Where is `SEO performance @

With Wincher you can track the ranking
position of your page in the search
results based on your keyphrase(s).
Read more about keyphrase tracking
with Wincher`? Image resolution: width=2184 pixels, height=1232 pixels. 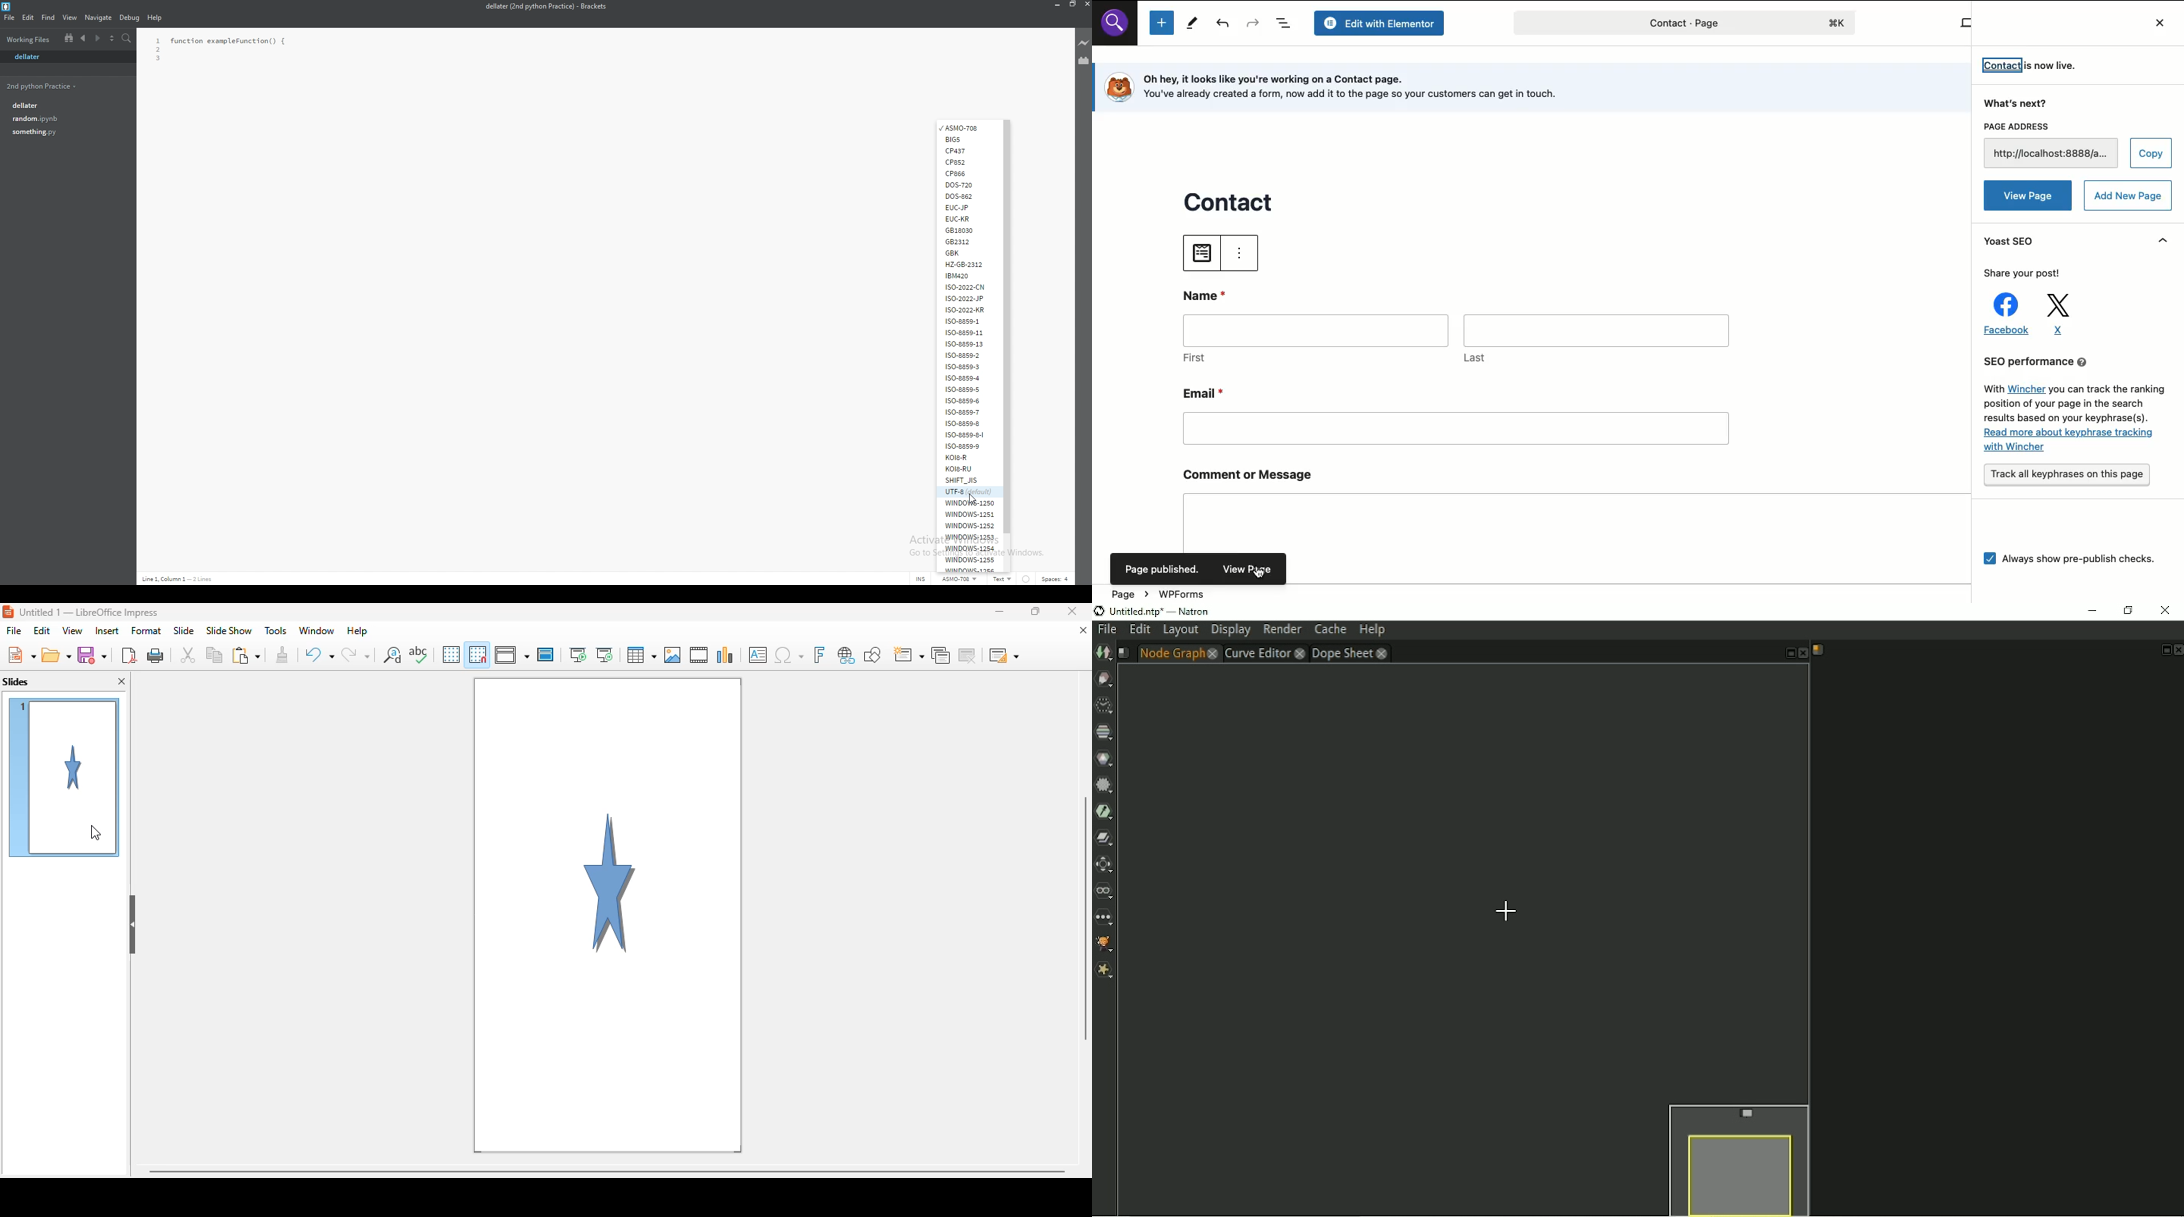 SEO performance @

With Wincher you can track the ranking
position of your page in the search
results based on your keyphrase(s).
Read more about keyphrase tracking
with Wincher is located at coordinates (2071, 406).